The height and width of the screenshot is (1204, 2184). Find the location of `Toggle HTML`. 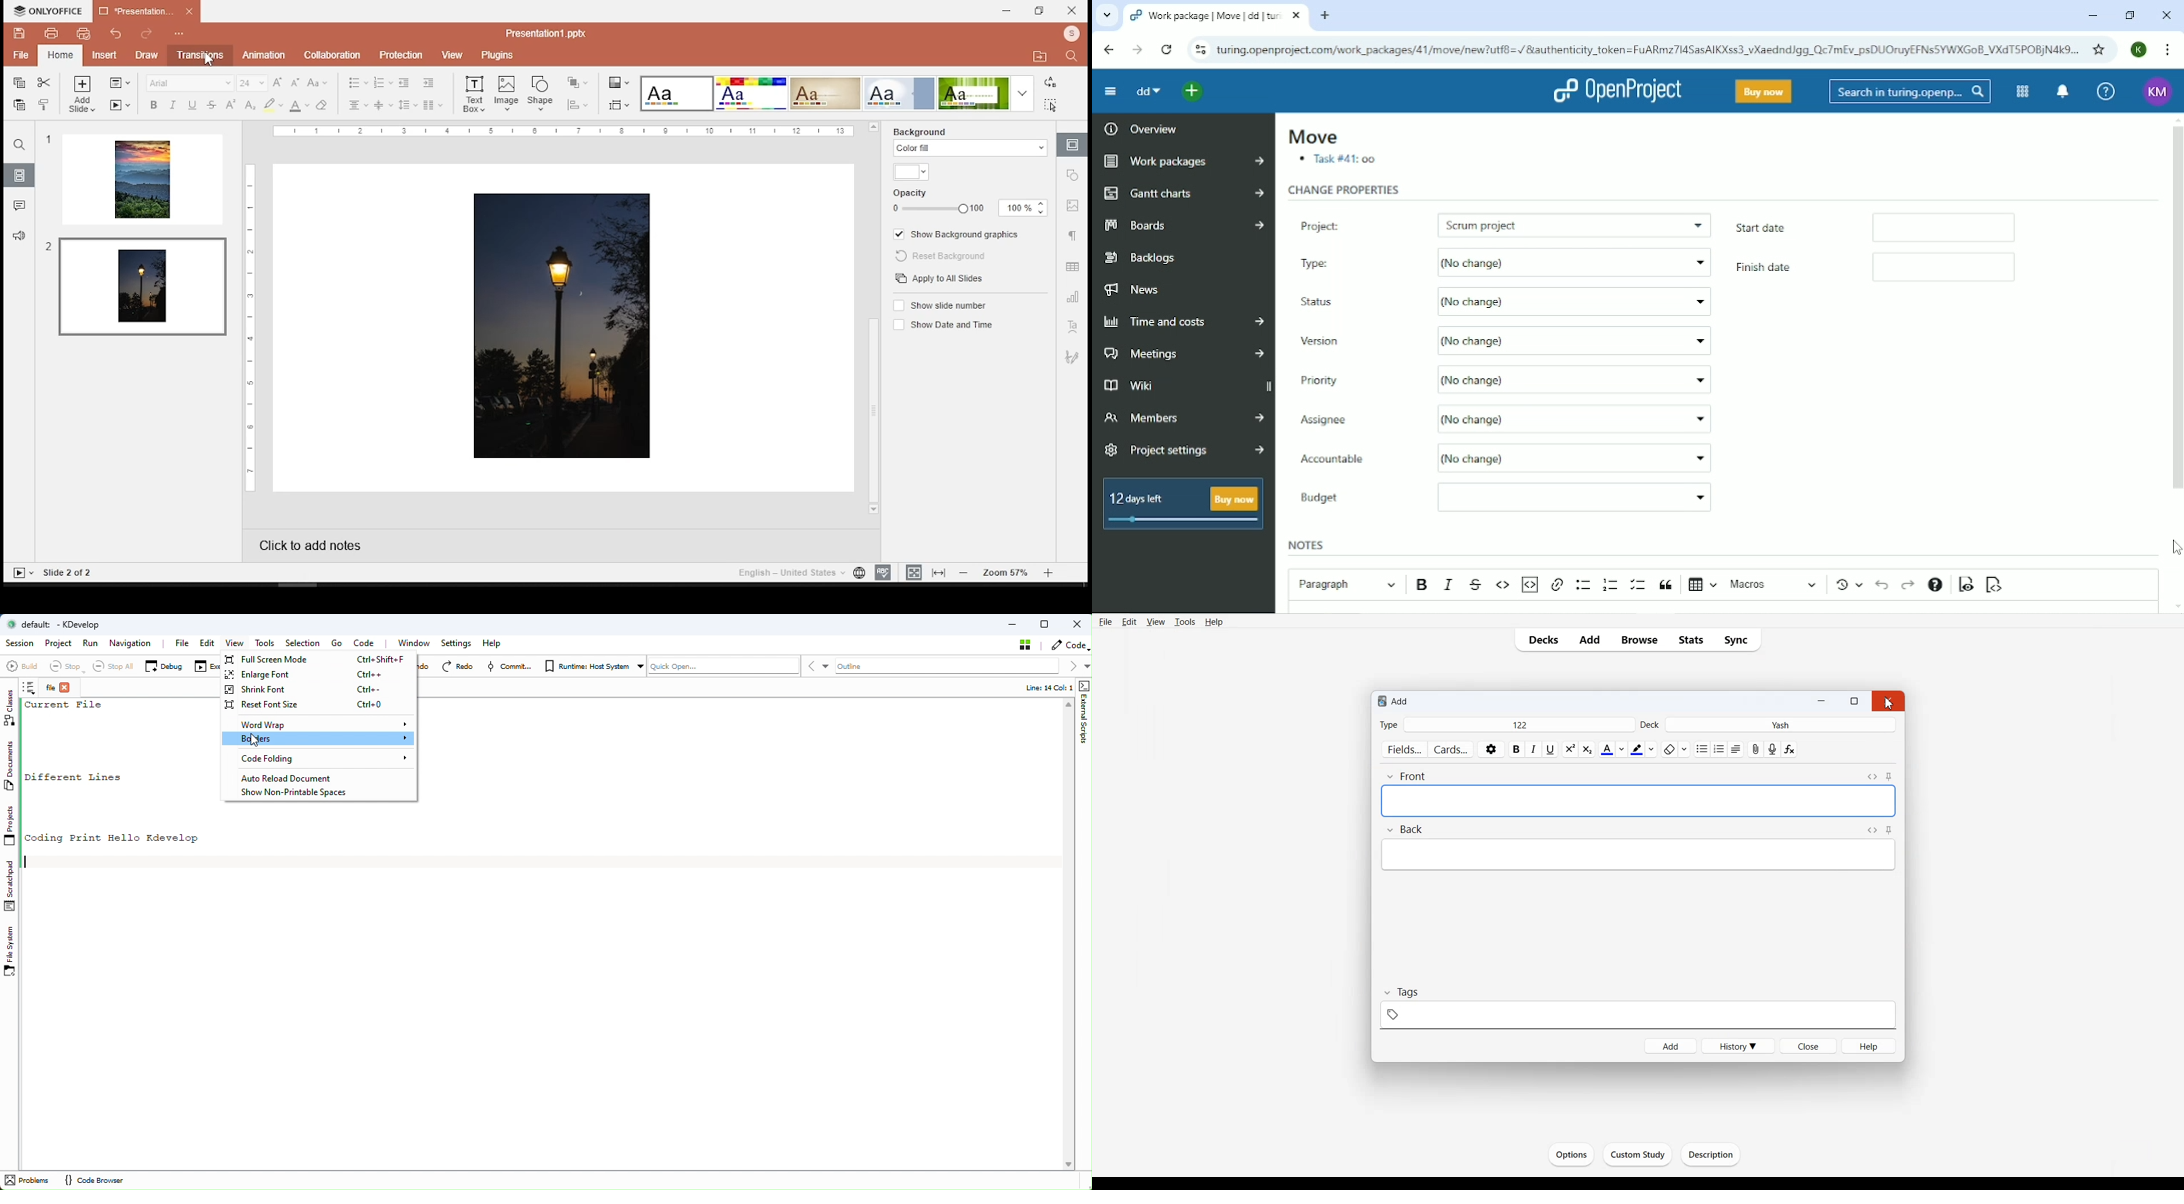

Toggle HTML is located at coordinates (1872, 777).